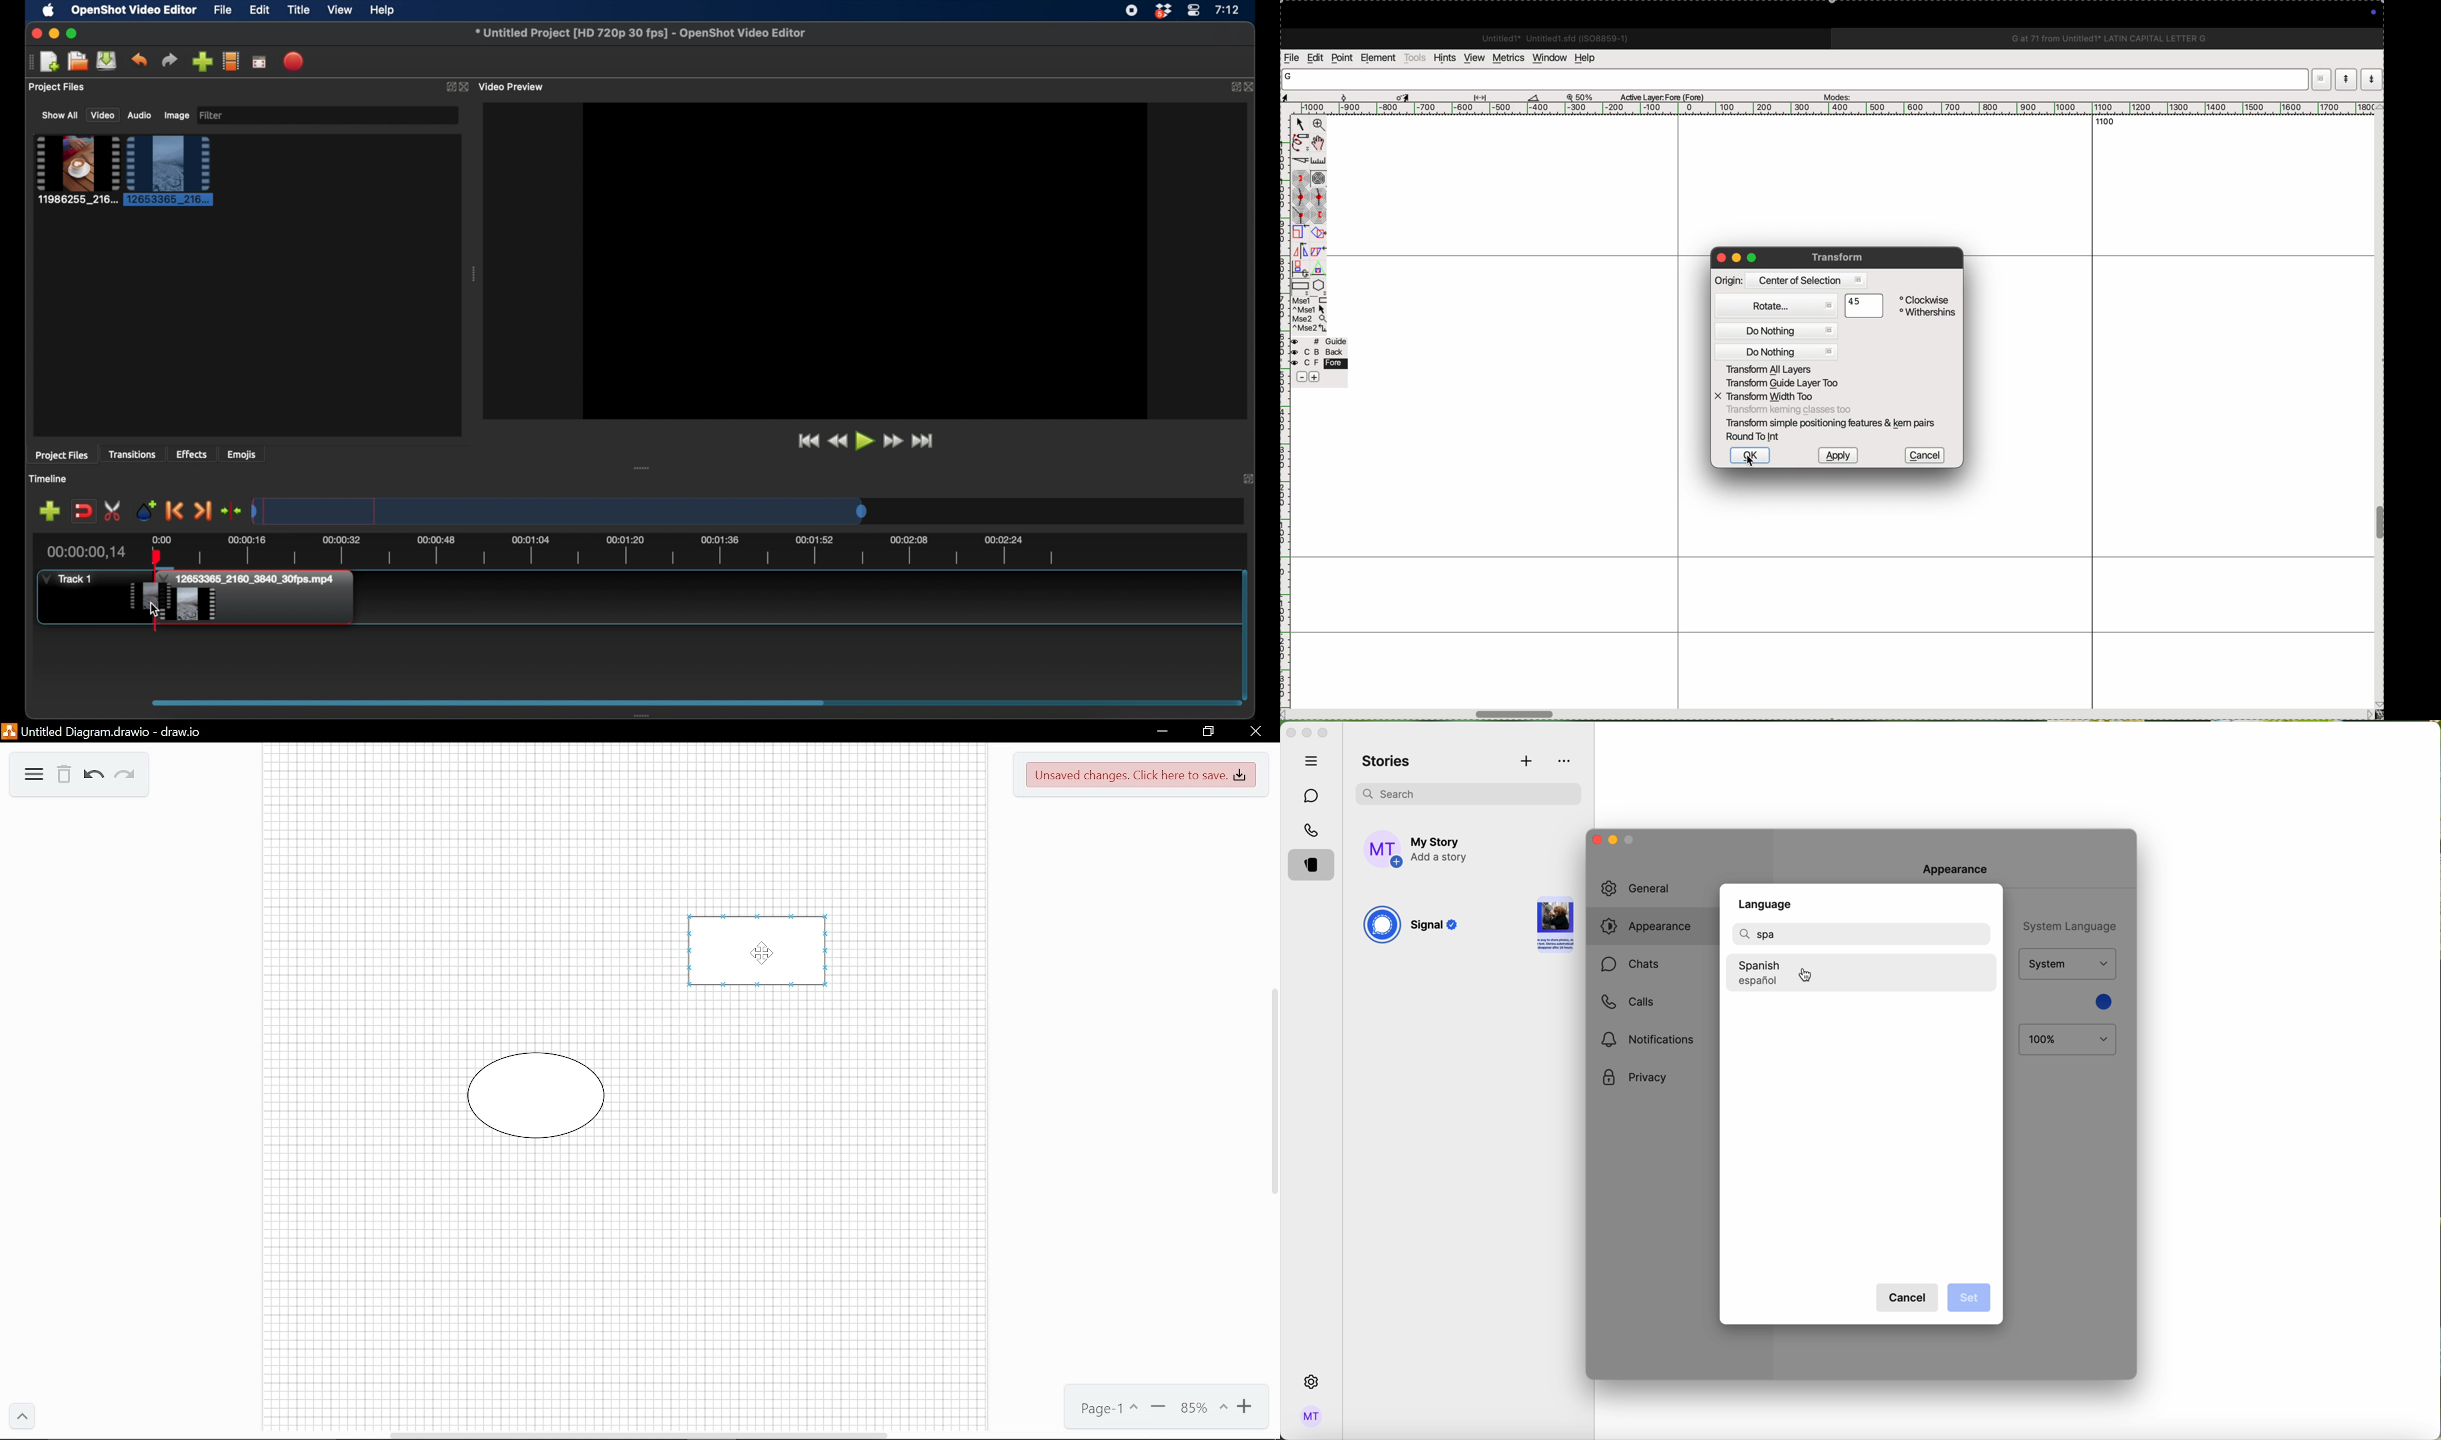 The image size is (2464, 1456). I want to click on playhead, so click(156, 564).